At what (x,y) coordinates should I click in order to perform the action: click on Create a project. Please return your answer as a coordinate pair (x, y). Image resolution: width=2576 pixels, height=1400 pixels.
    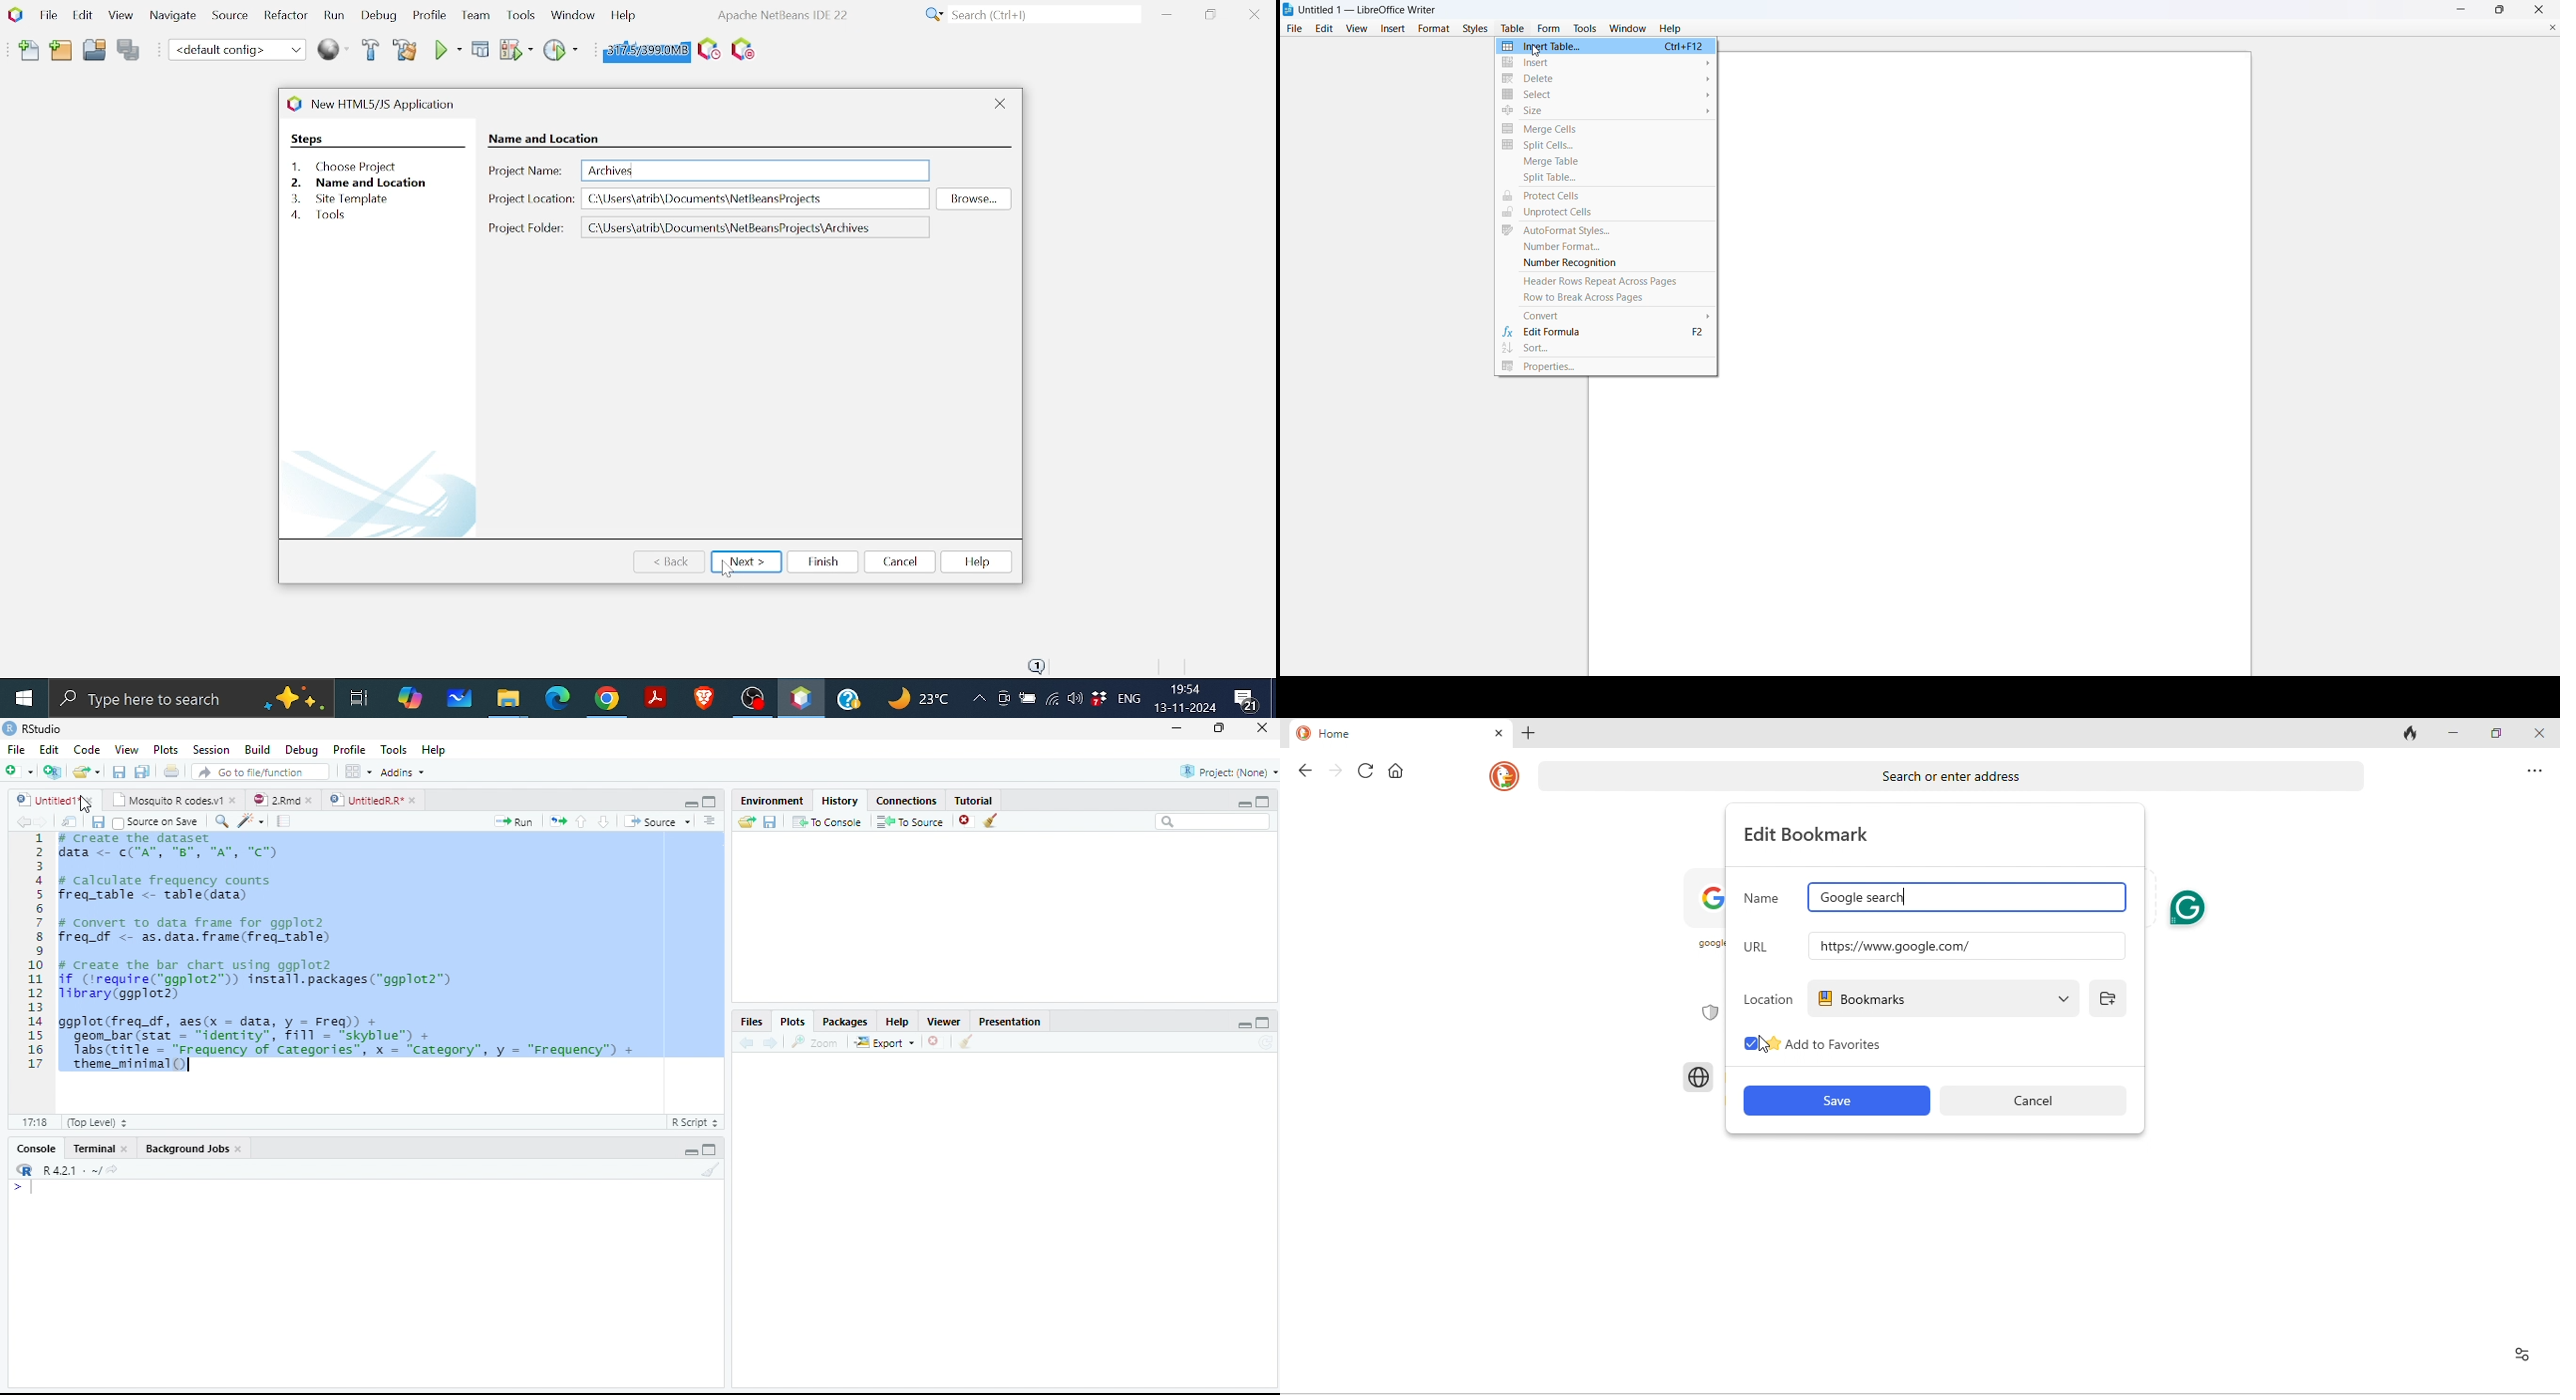
    Looking at the image, I should click on (51, 771).